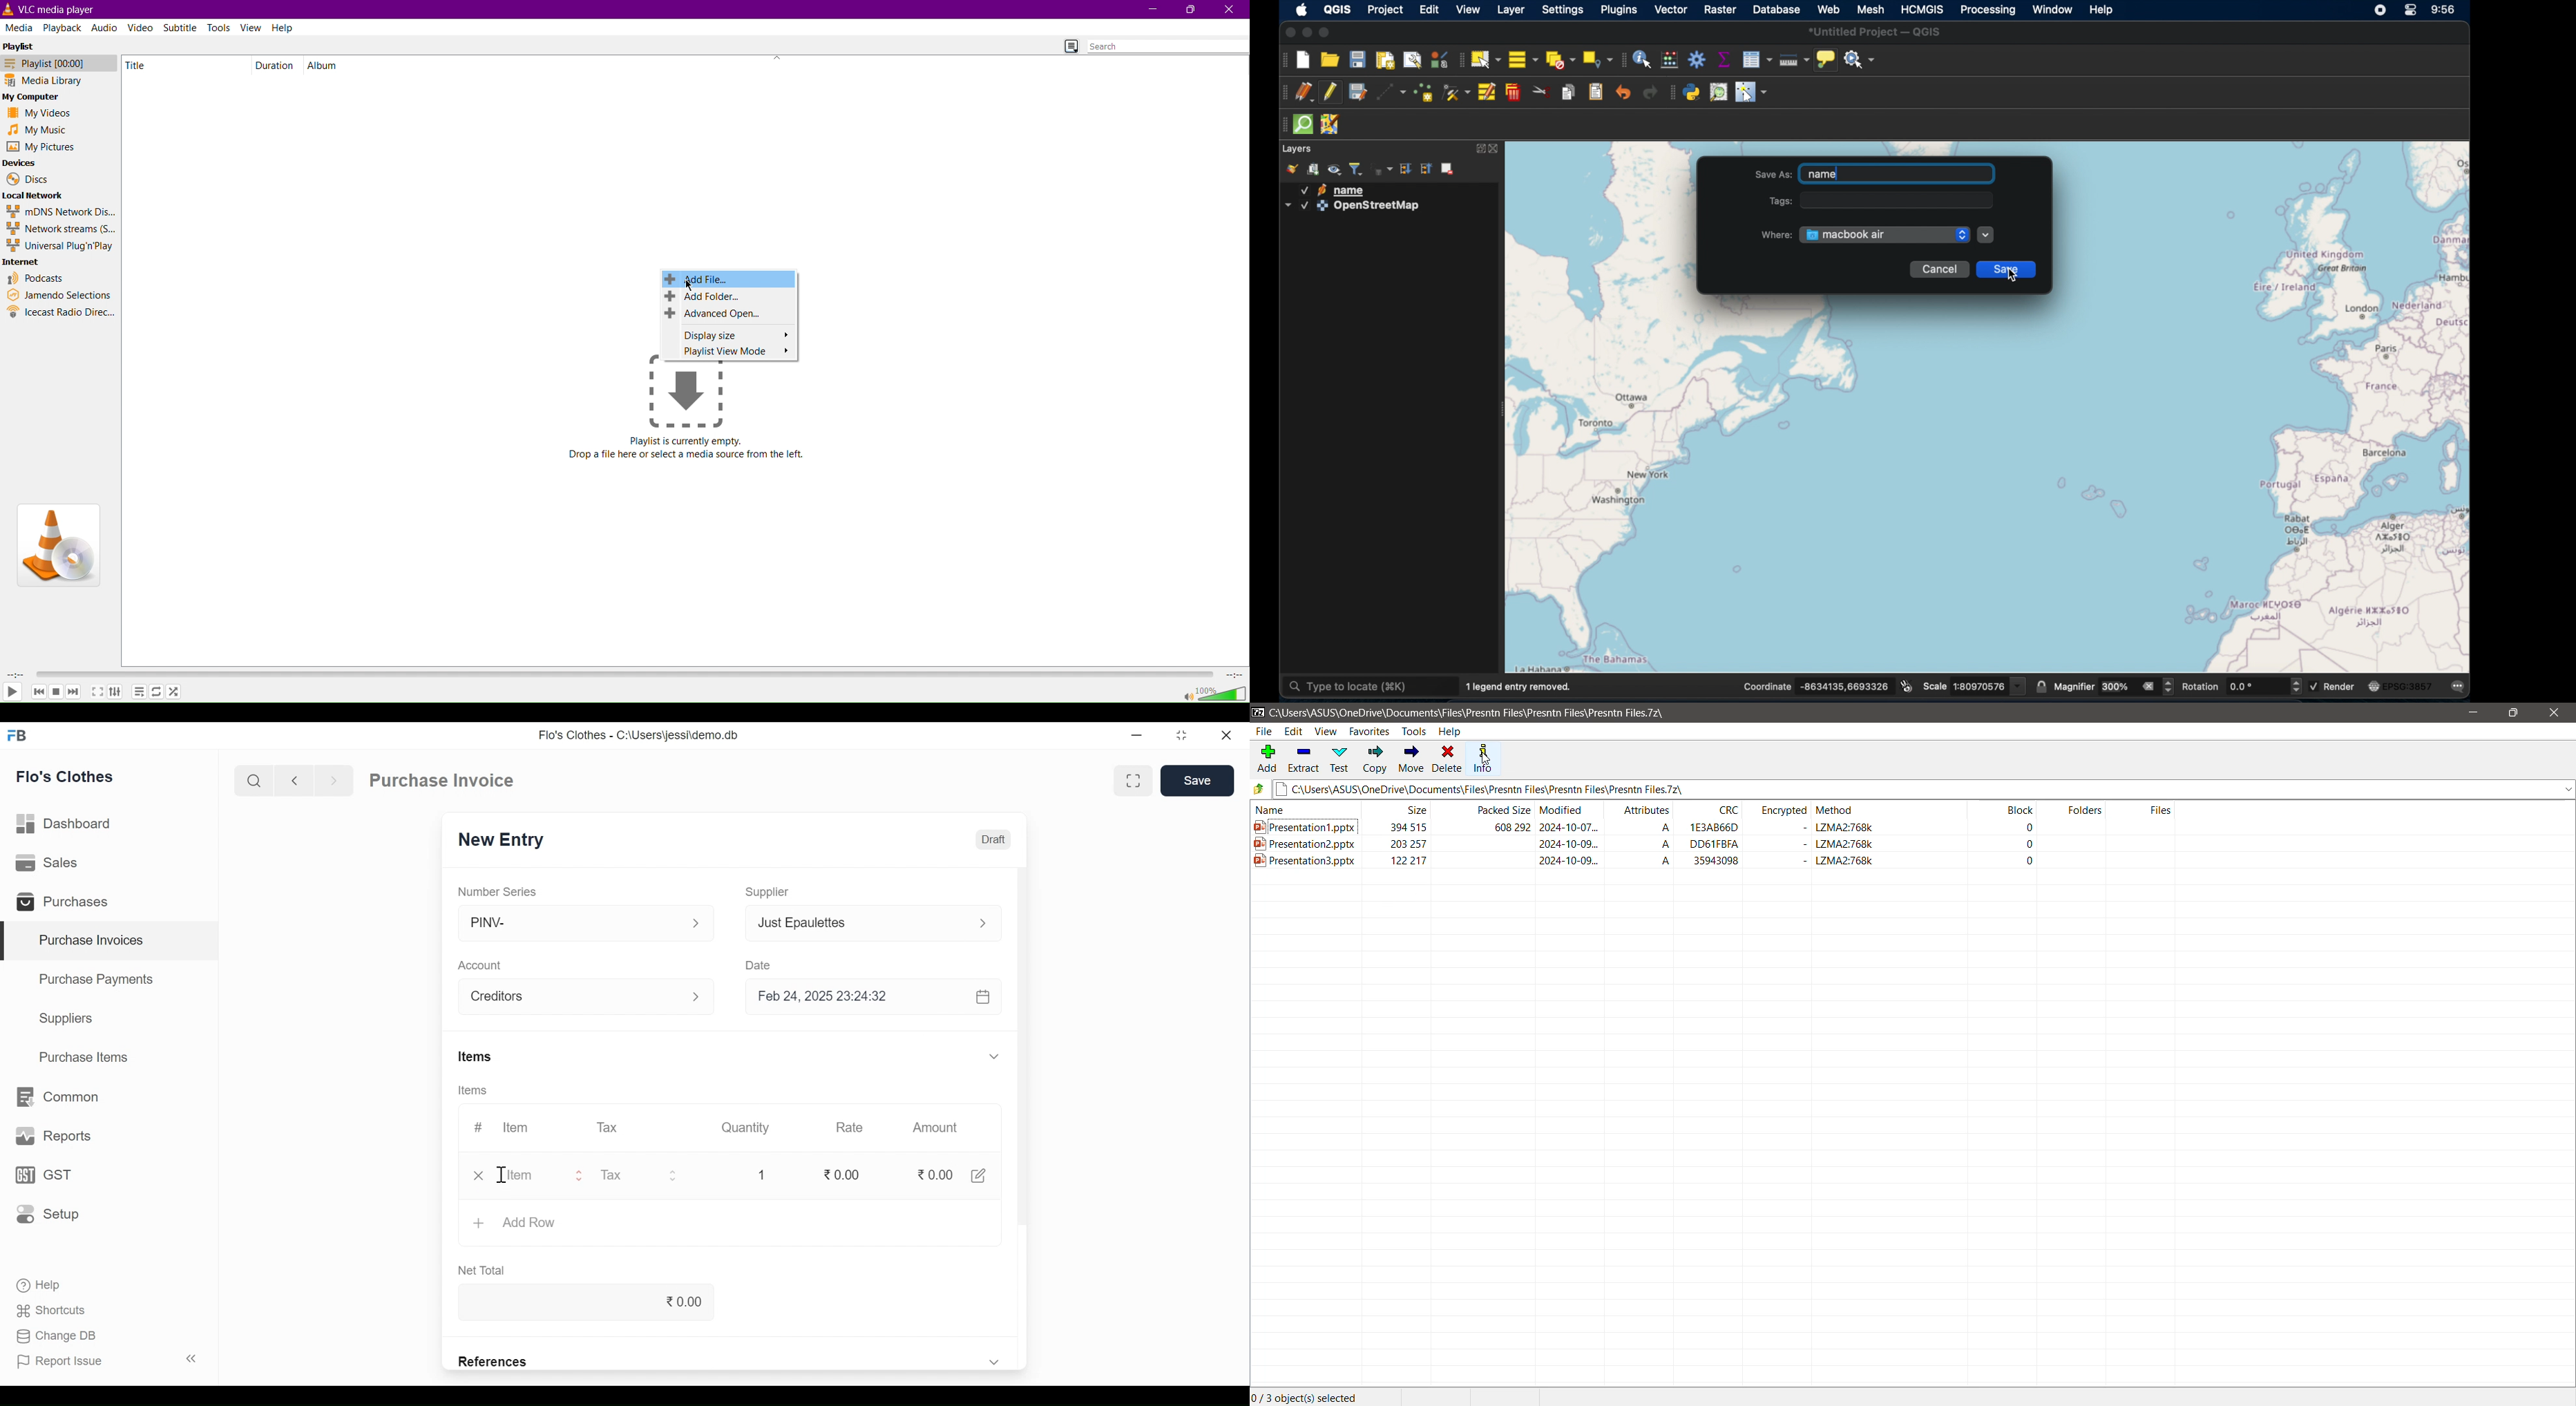 The width and height of the screenshot is (2576, 1428). What do you see at coordinates (501, 1174) in the screenshot?
I see `Cursor` at bounding box center [501, 1174].